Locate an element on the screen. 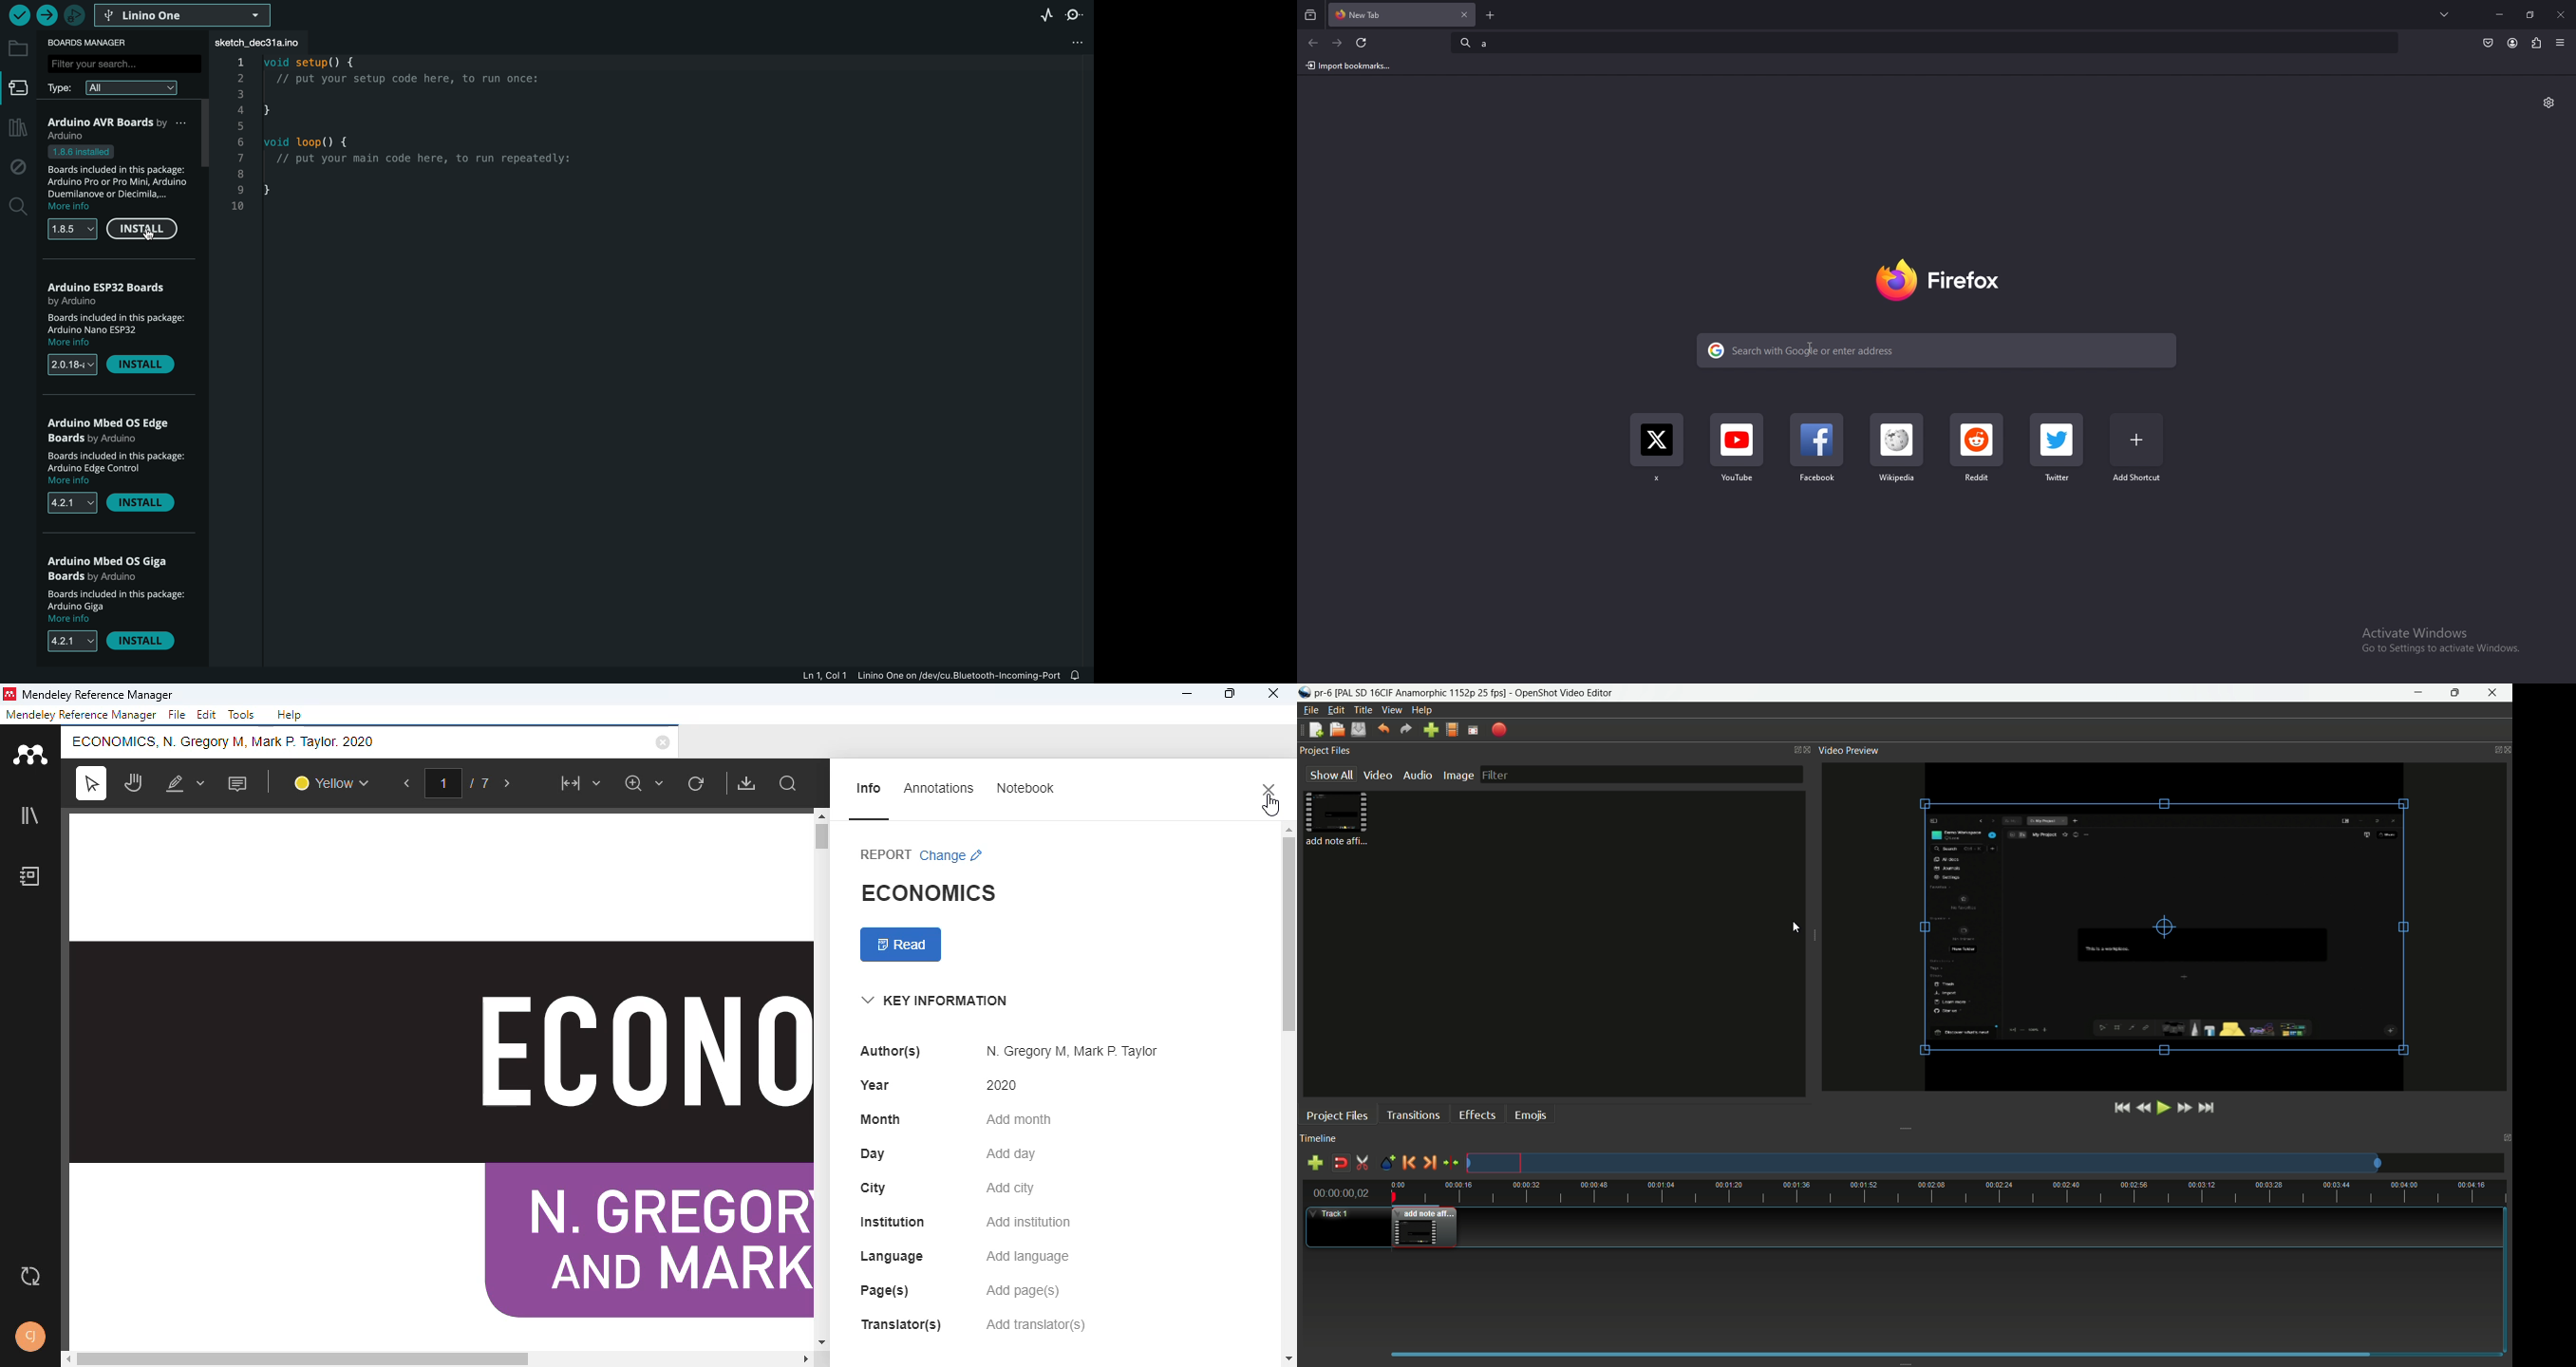 This screenshot has width=2576, height=1372. reddit is located at coordinates (1977, 450).